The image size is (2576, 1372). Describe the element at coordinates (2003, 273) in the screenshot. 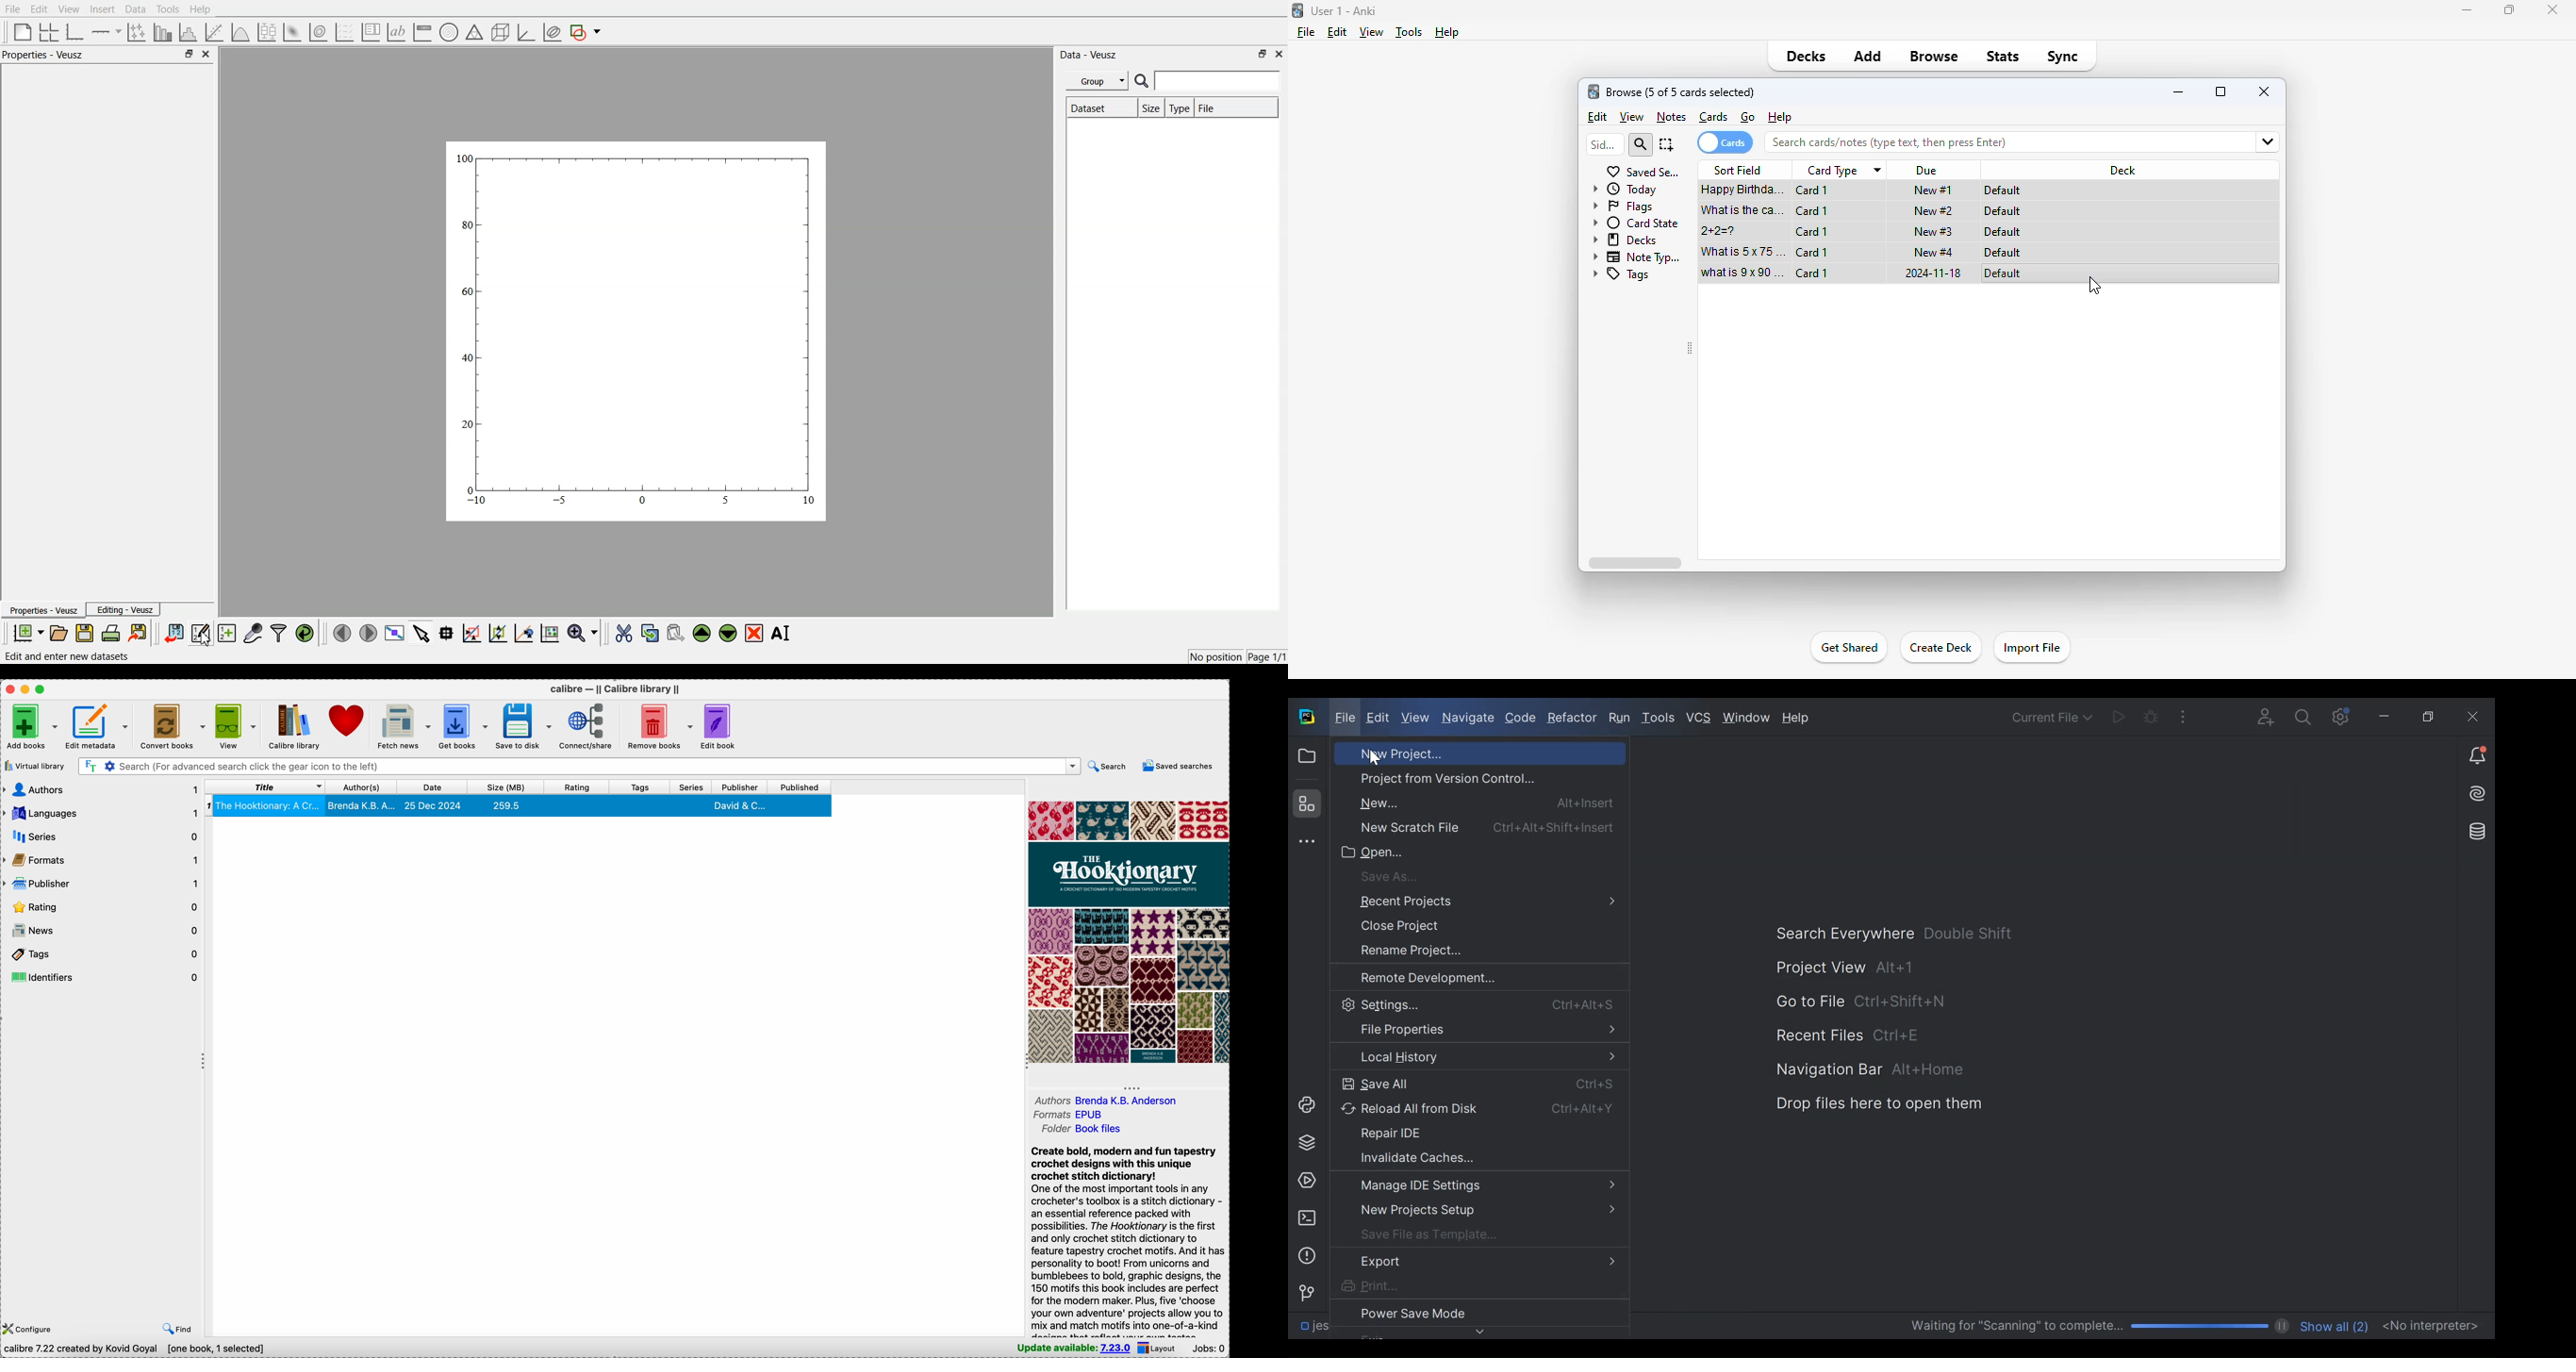

I see `default` at that location.